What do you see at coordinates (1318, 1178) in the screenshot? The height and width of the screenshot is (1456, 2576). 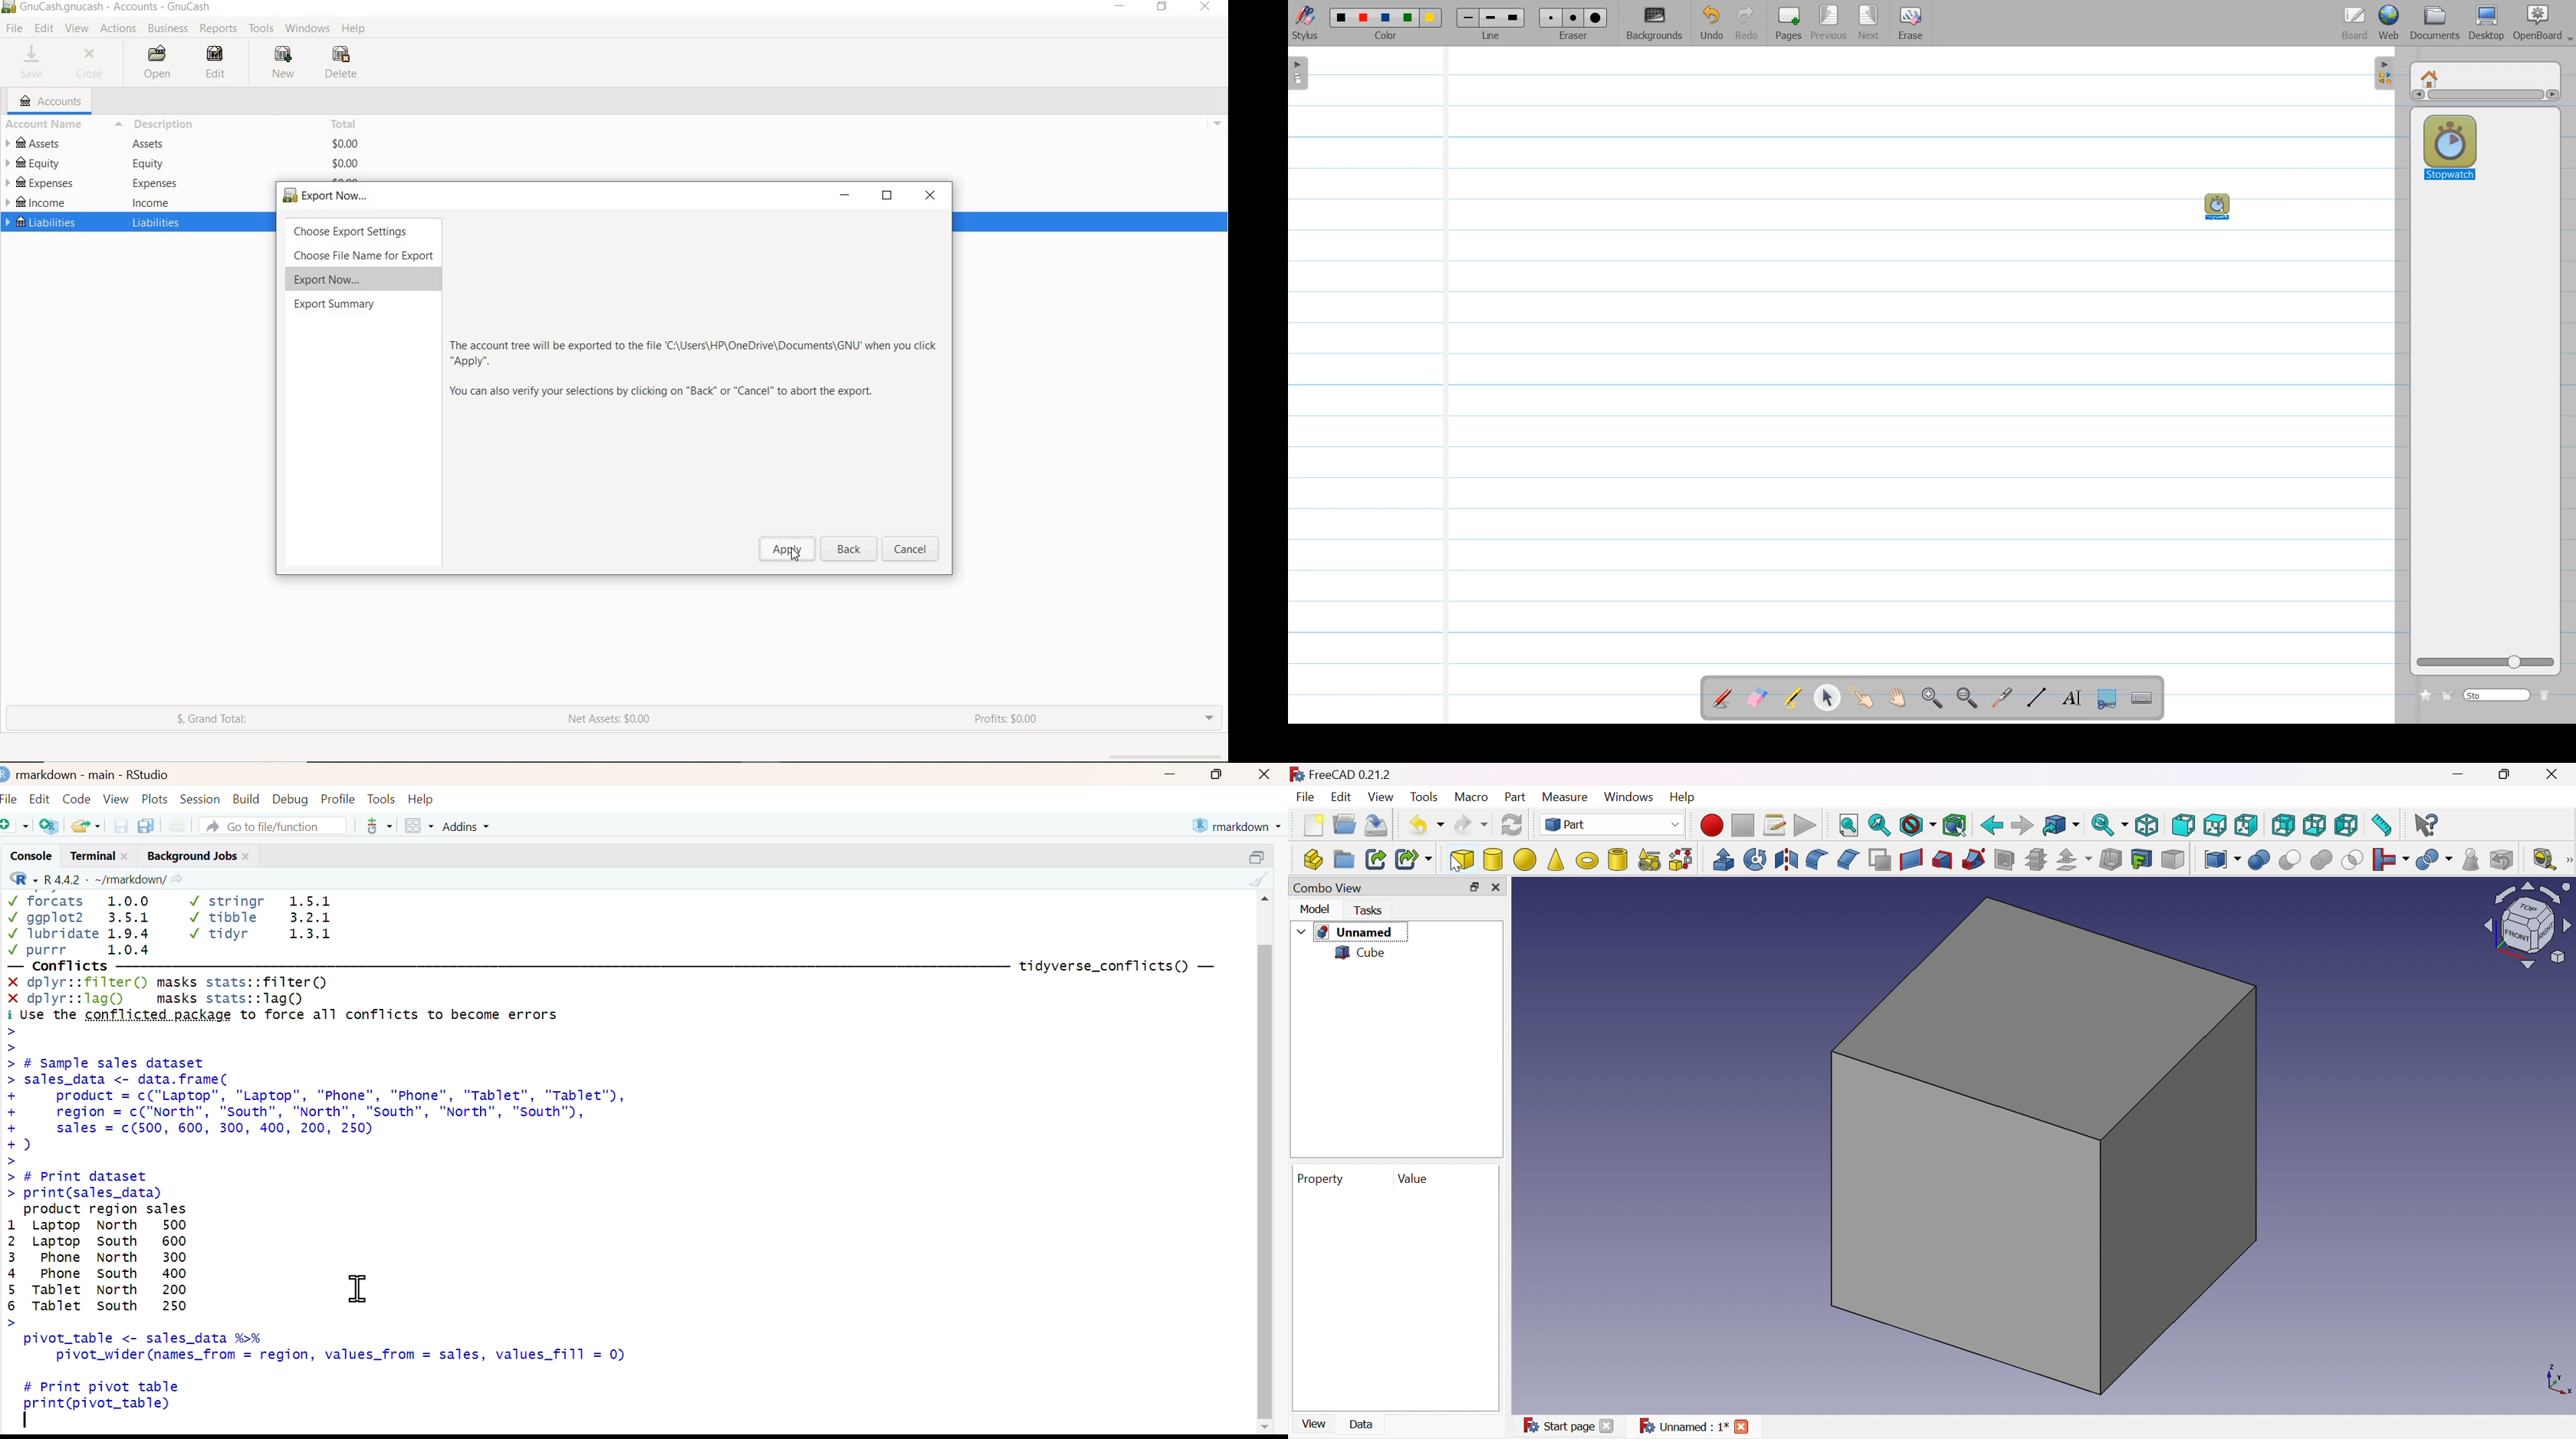 I see `Property` at bounding box center [1318, 1178].